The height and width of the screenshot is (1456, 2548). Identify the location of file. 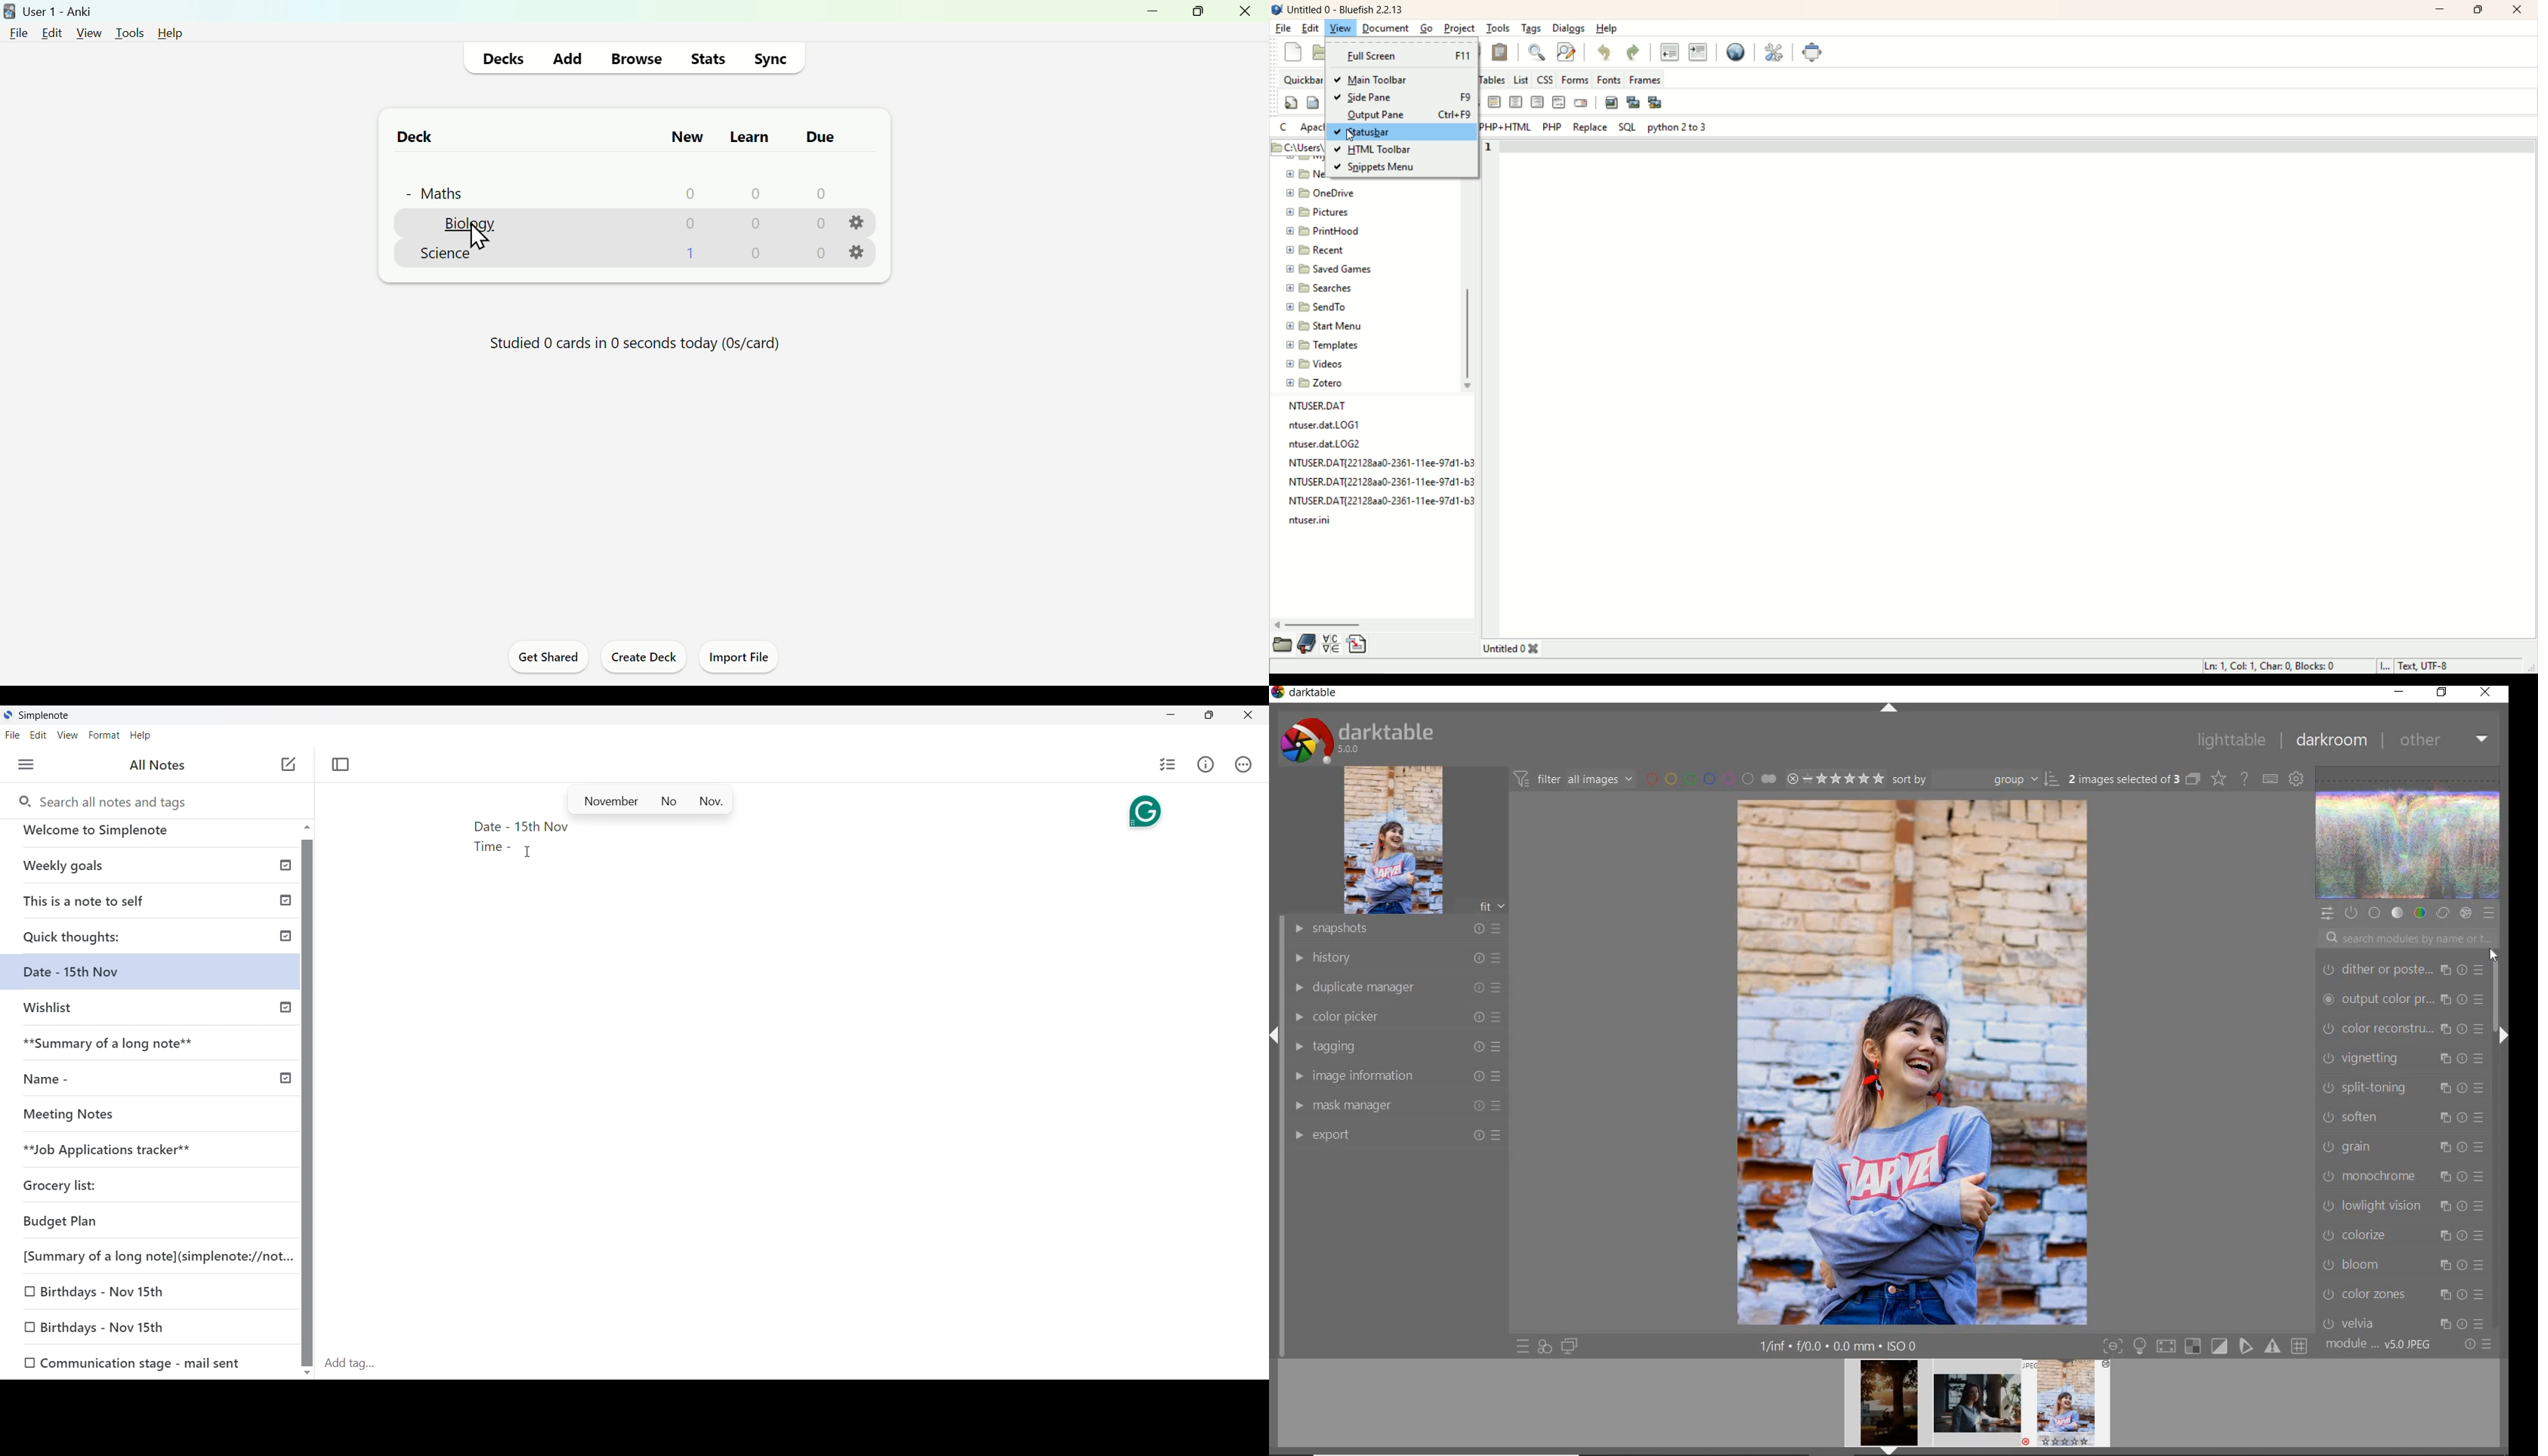
(1358, 406).